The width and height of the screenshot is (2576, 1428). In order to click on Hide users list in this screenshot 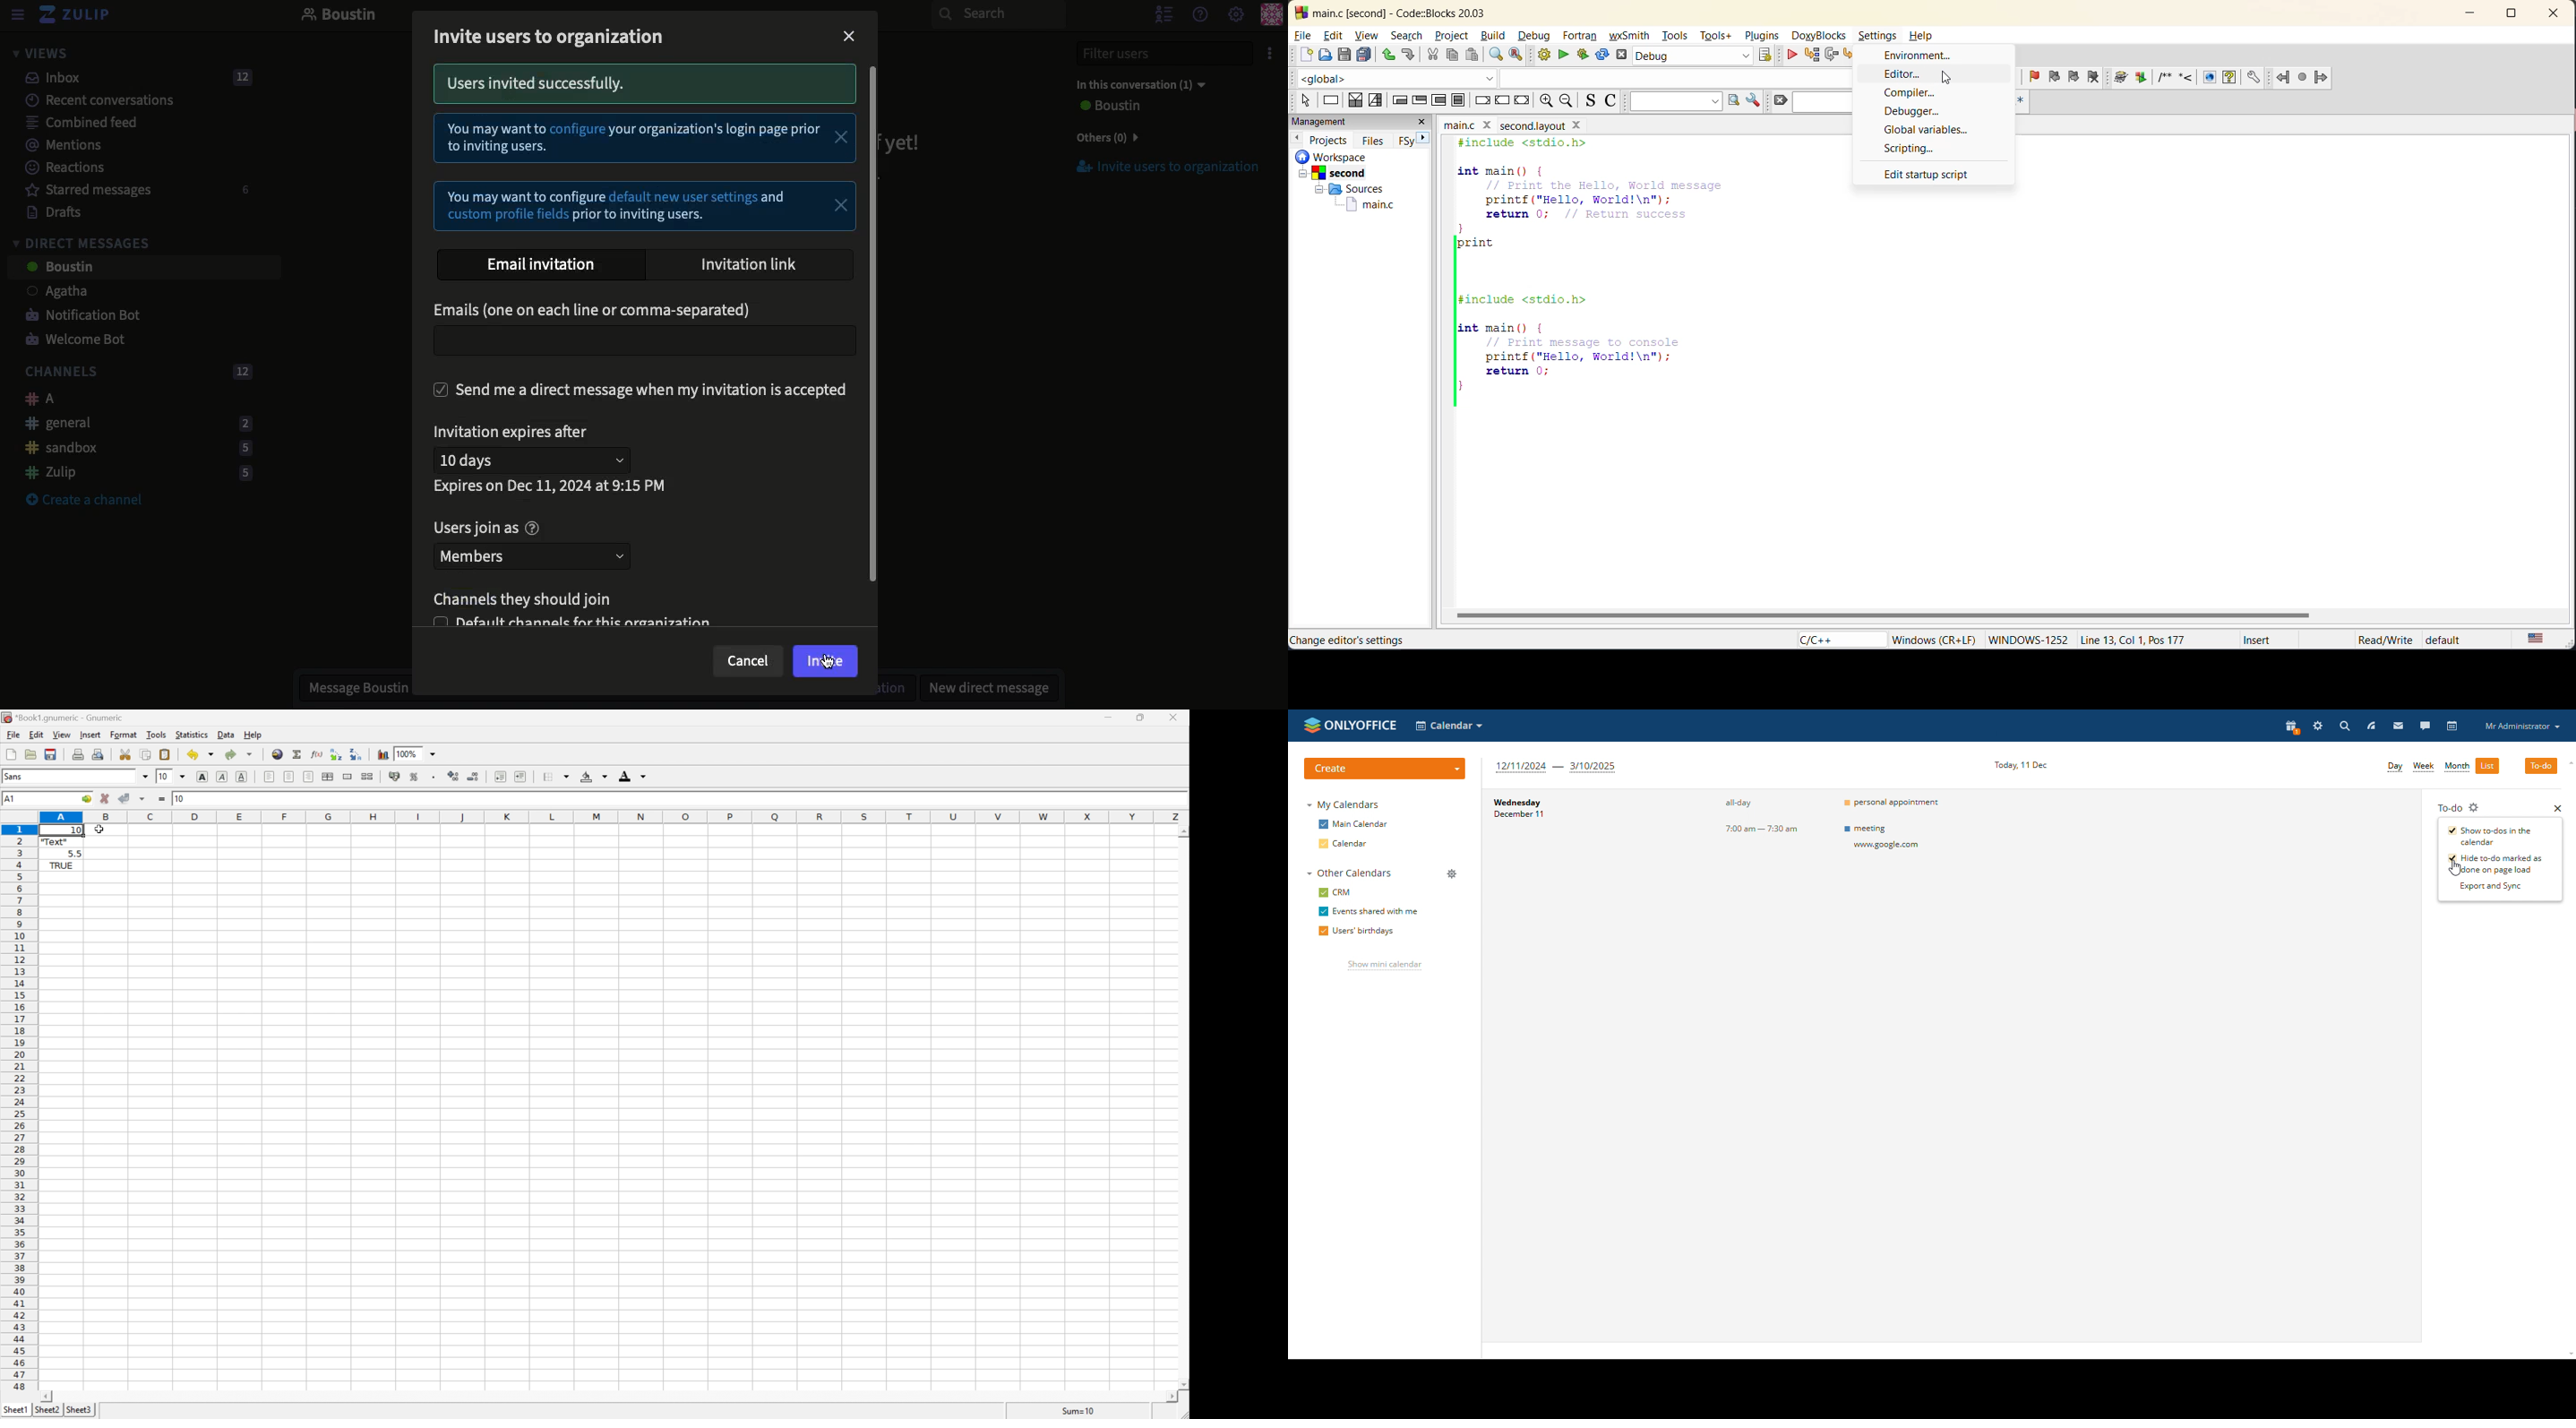, I will do `click(1162, 13)`.